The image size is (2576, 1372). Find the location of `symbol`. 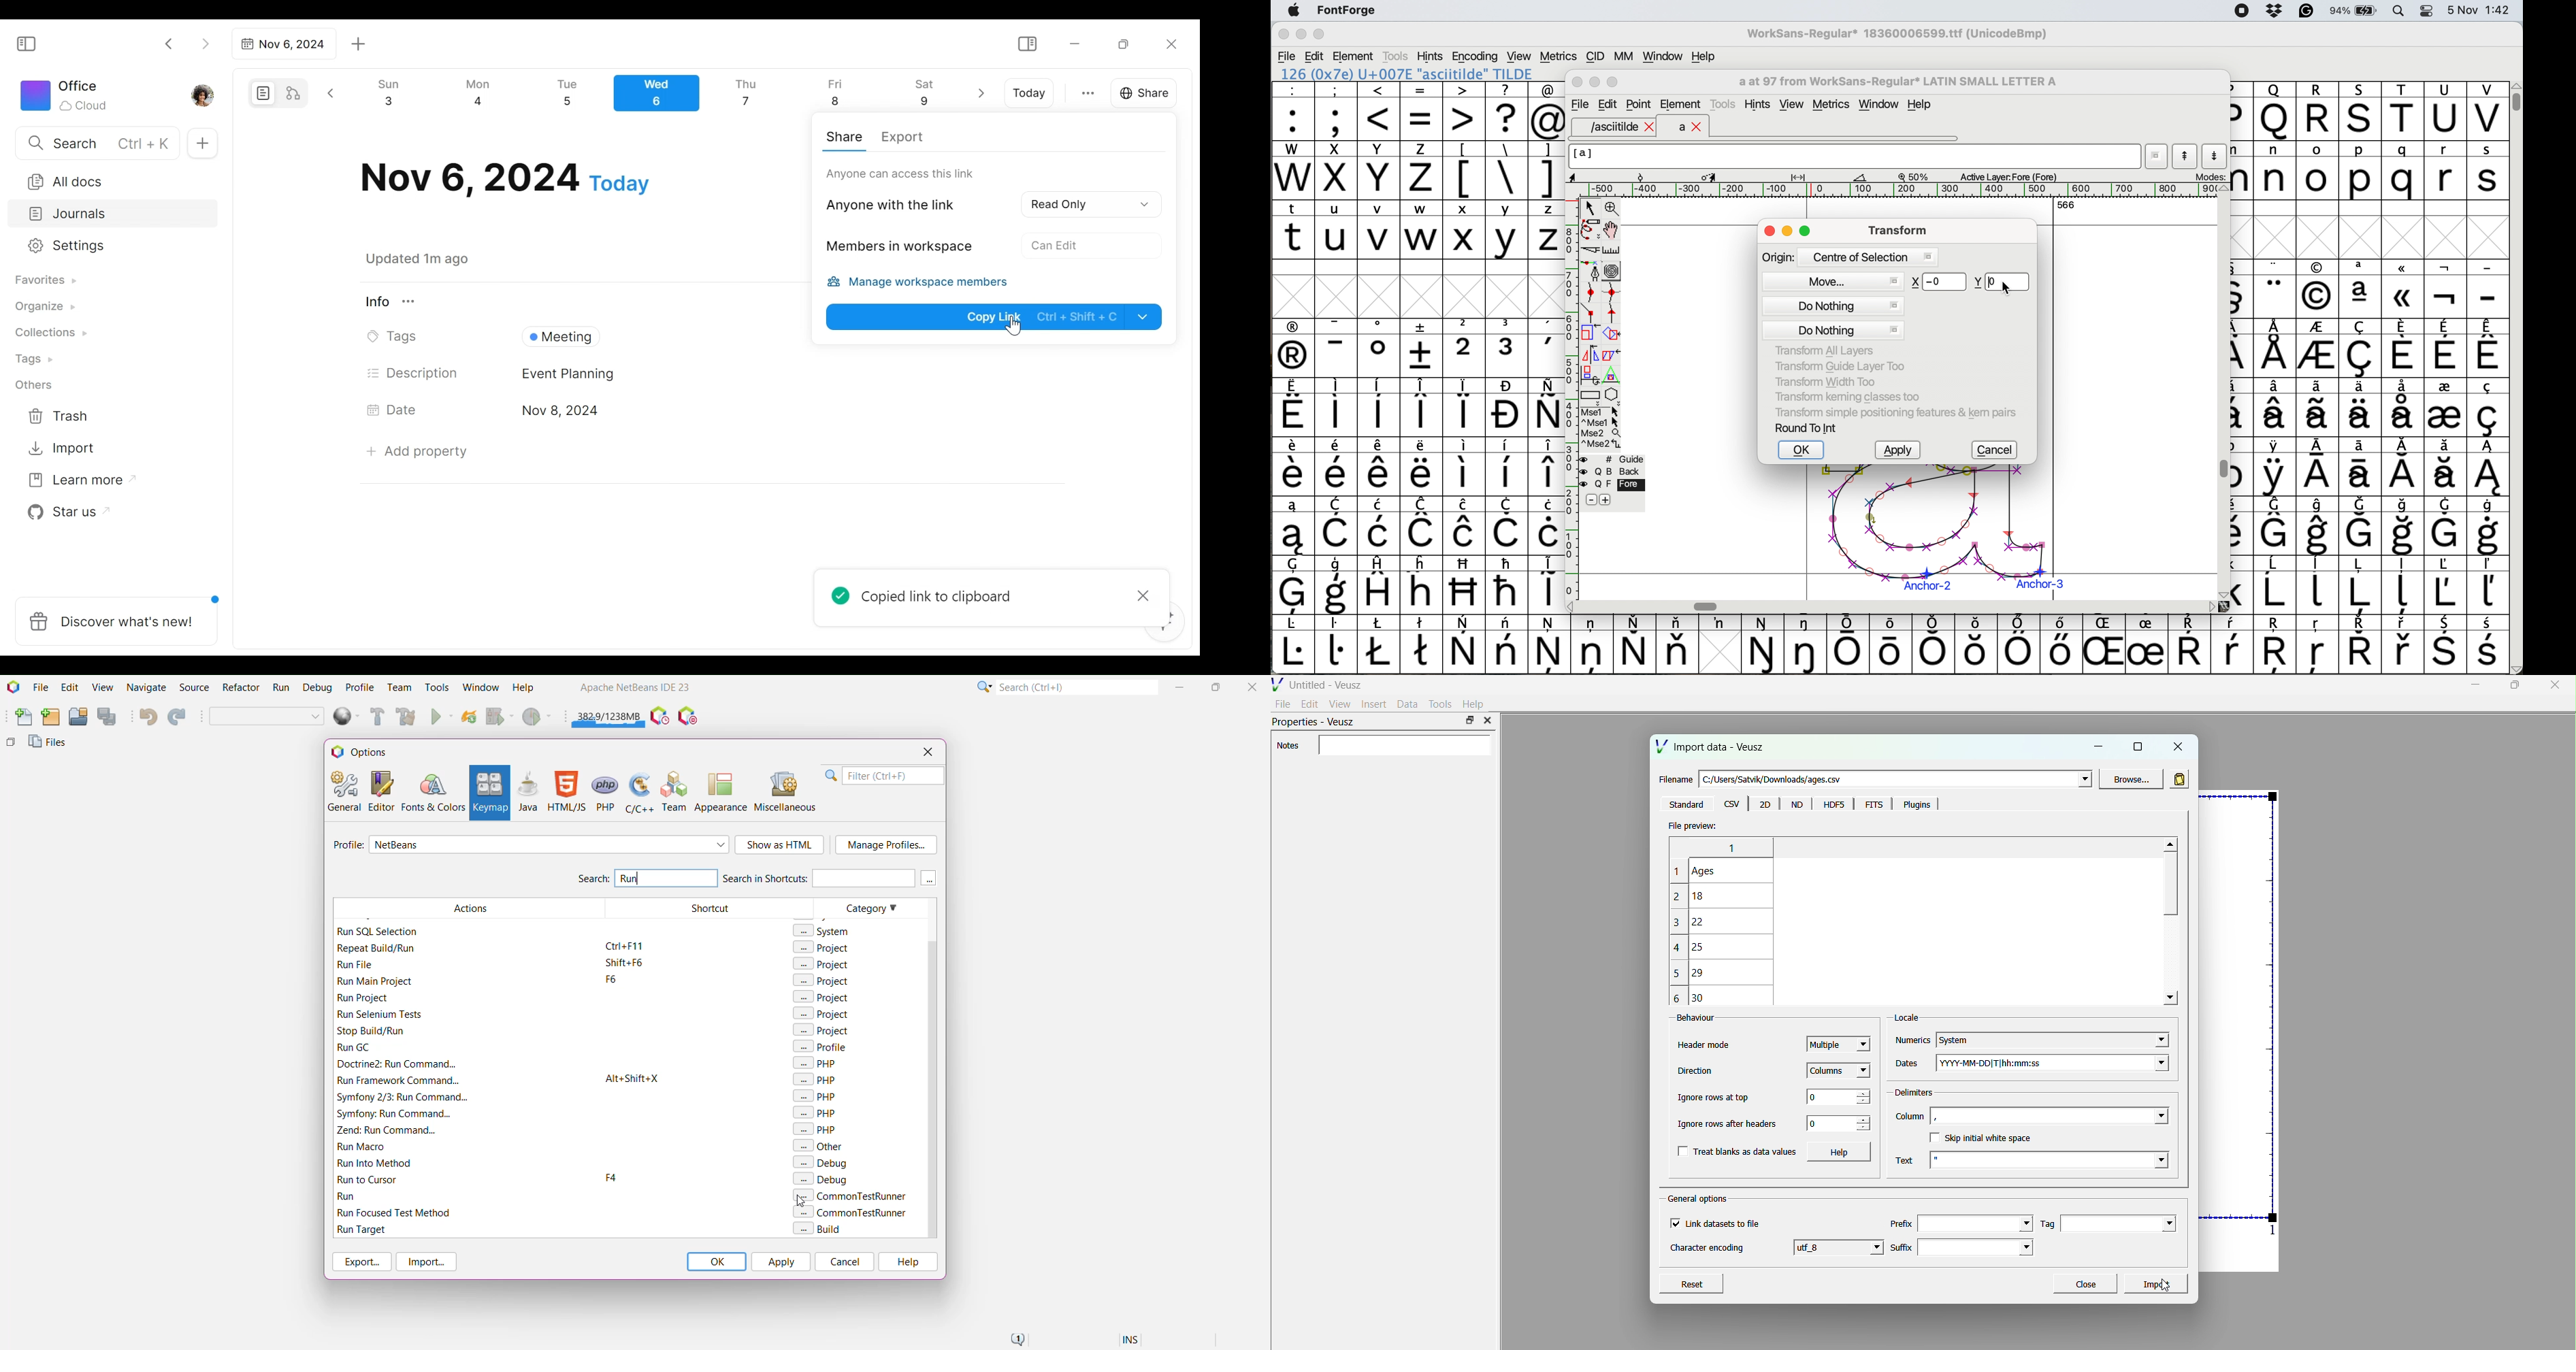

symbol is located at coordinates (1294, 348).